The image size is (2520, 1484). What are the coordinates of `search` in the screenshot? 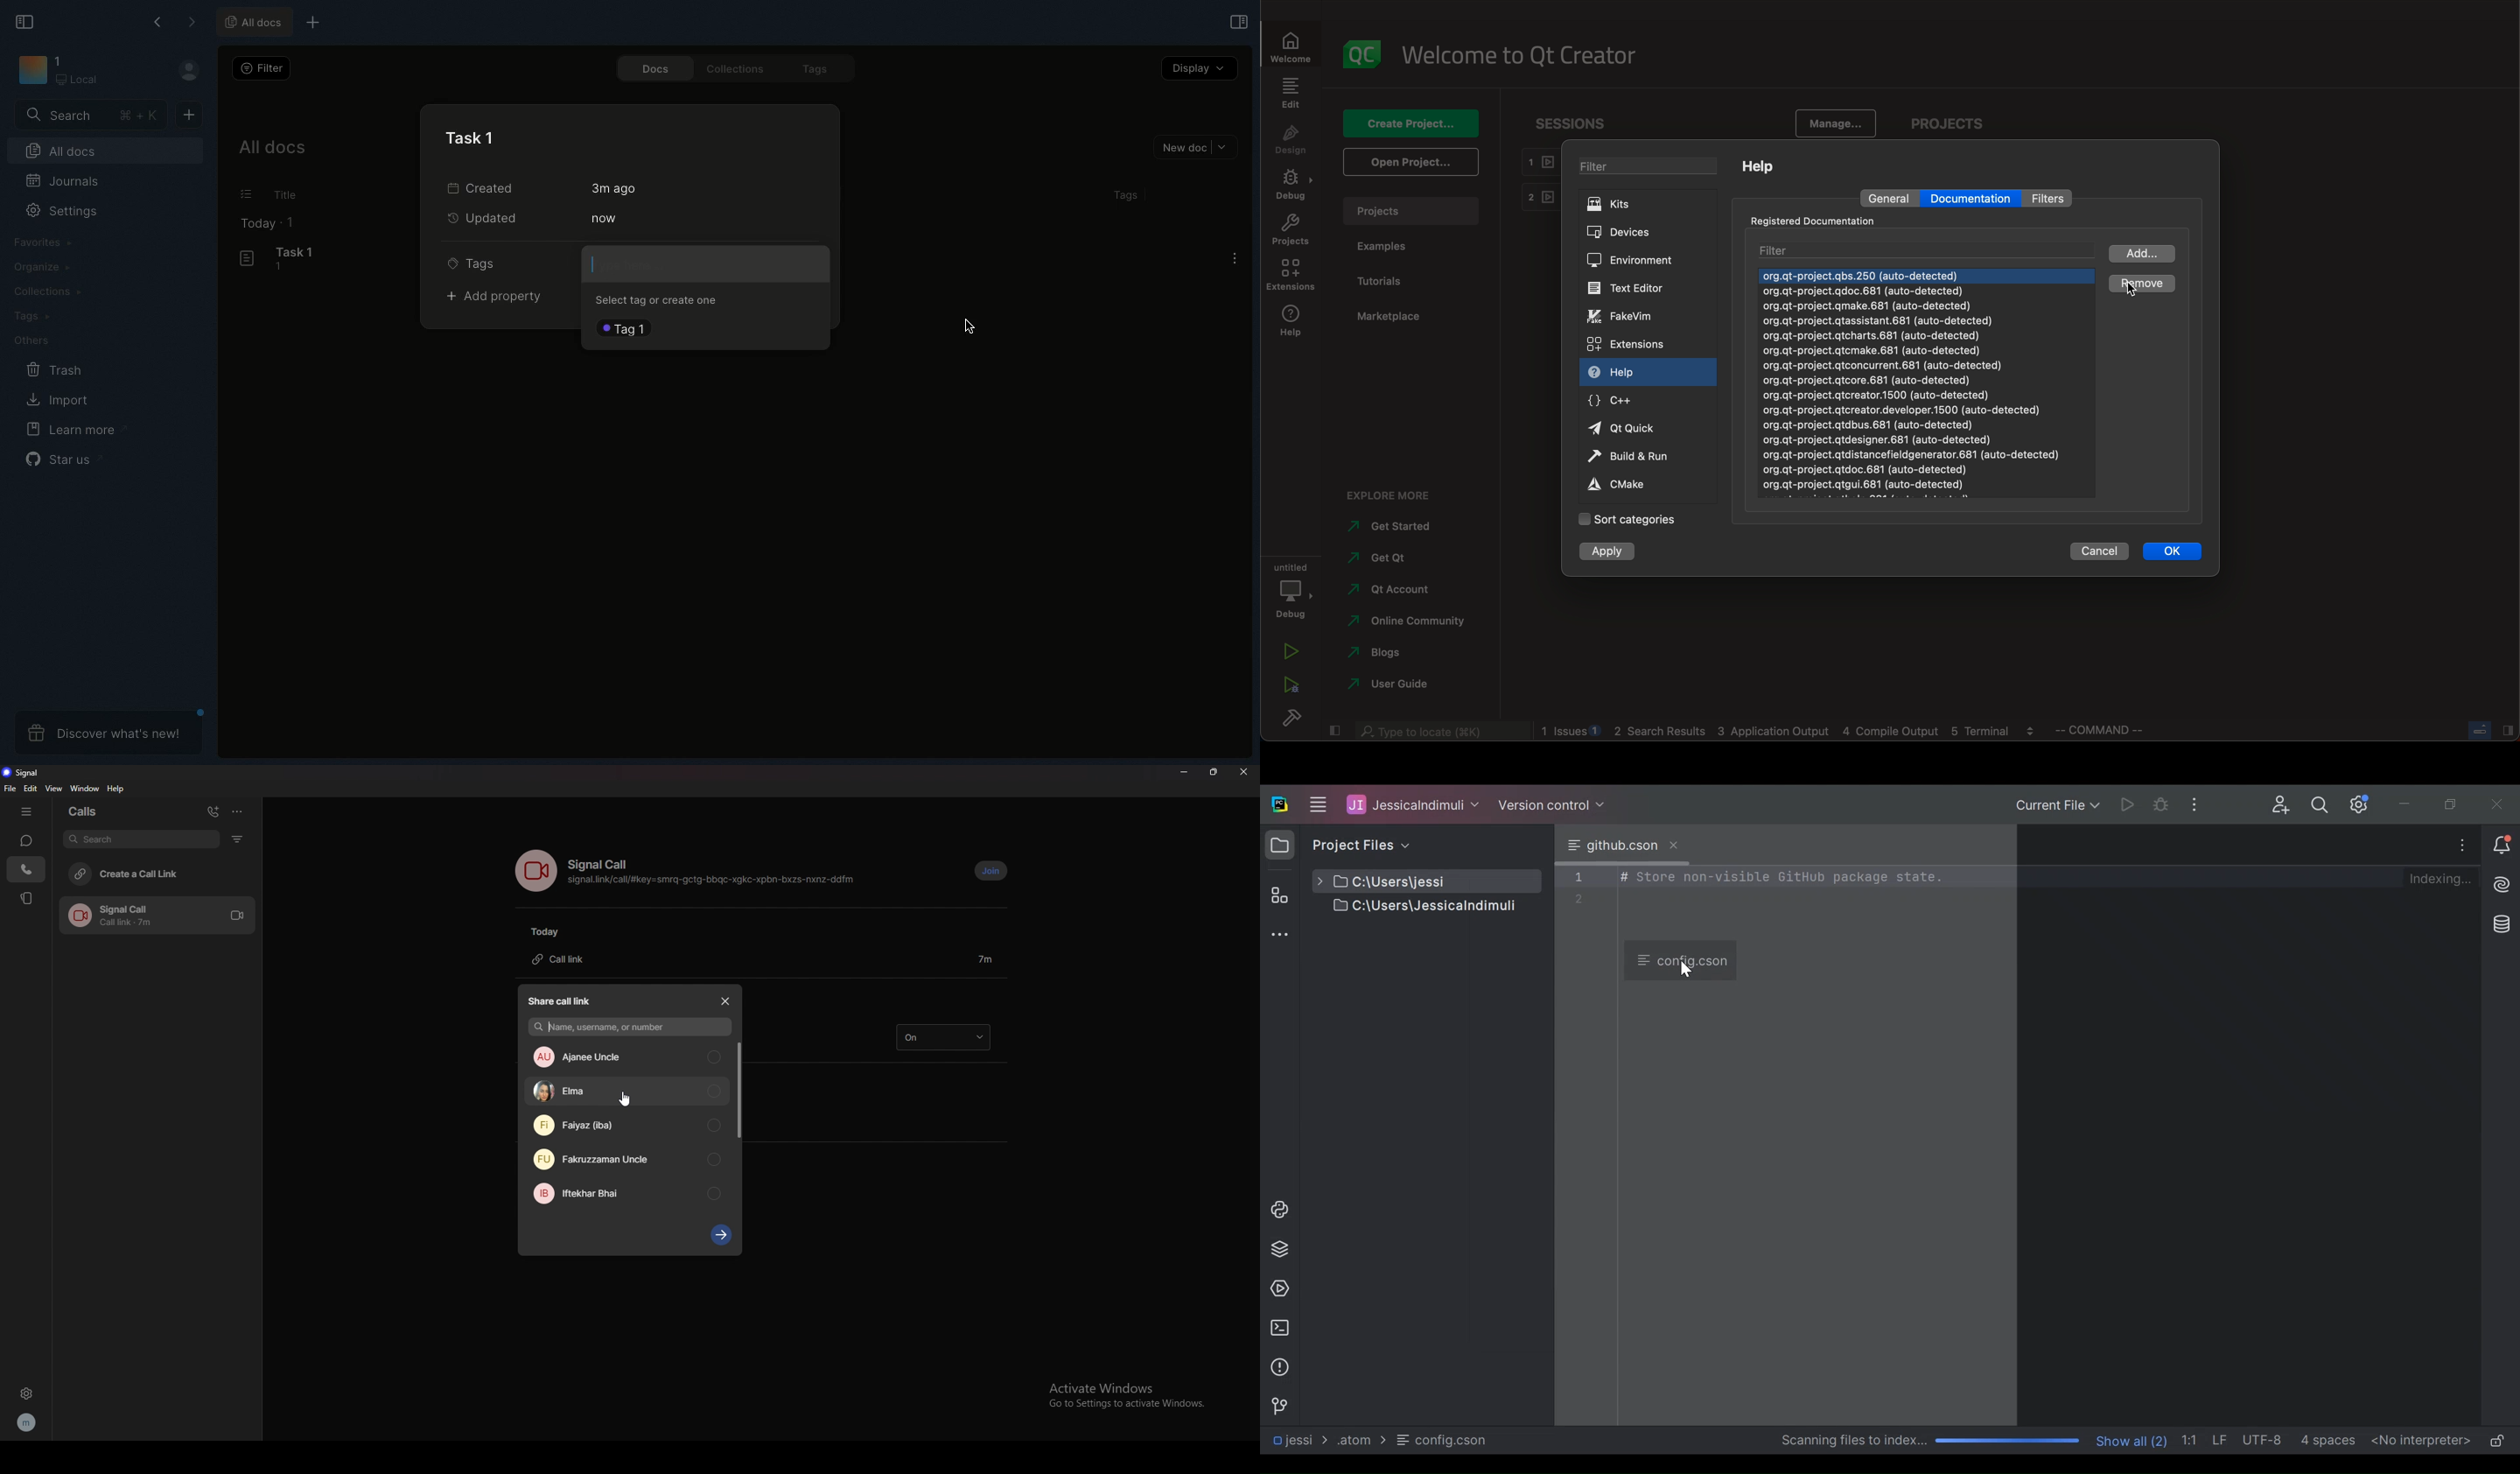 It's located at (140, 839).